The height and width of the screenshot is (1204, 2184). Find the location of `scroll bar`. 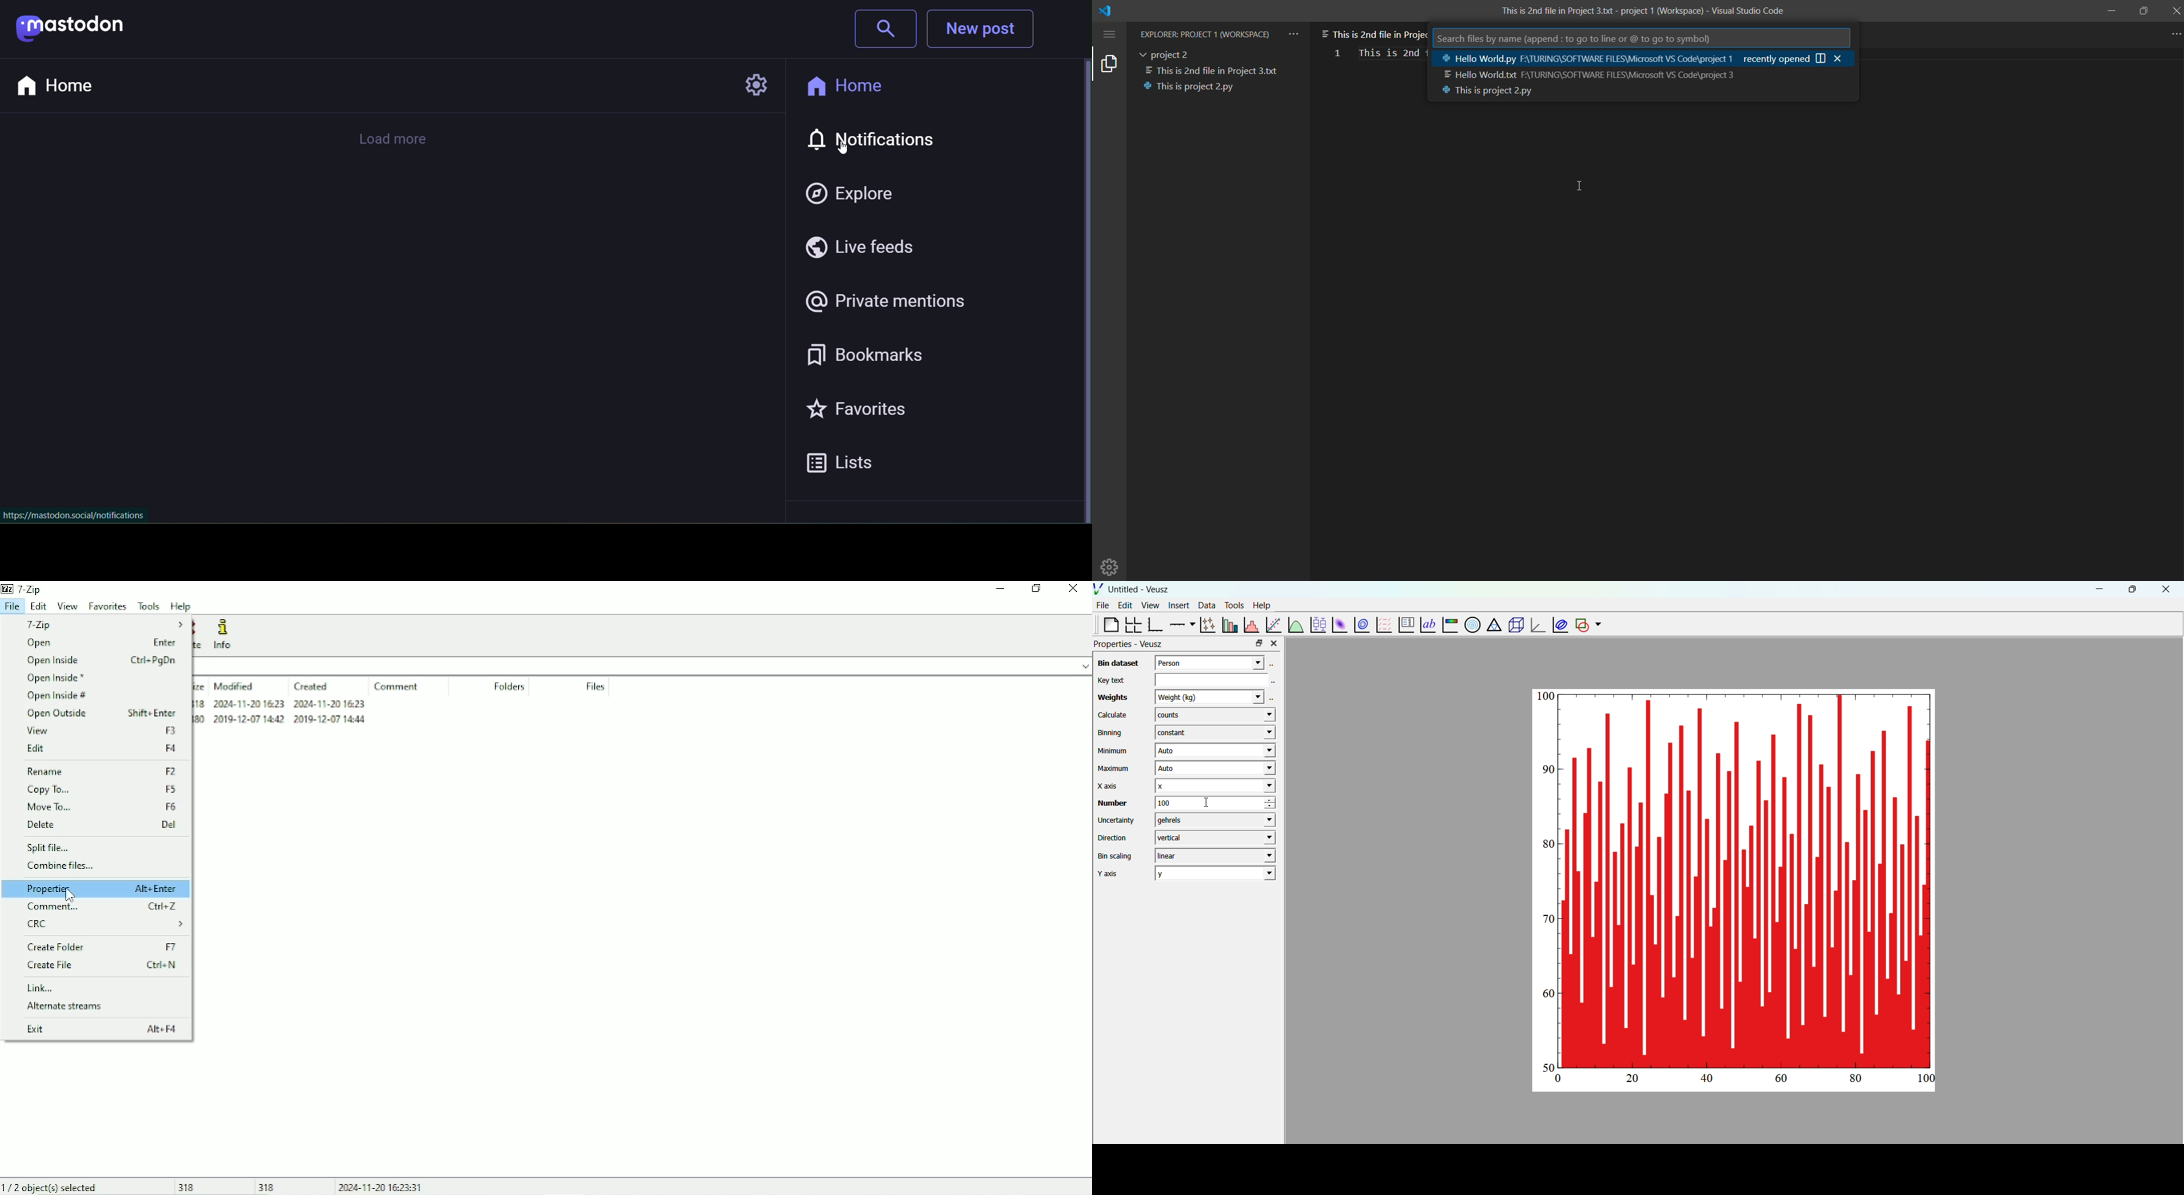

scroll bar is located at coordinates (1077, 293).